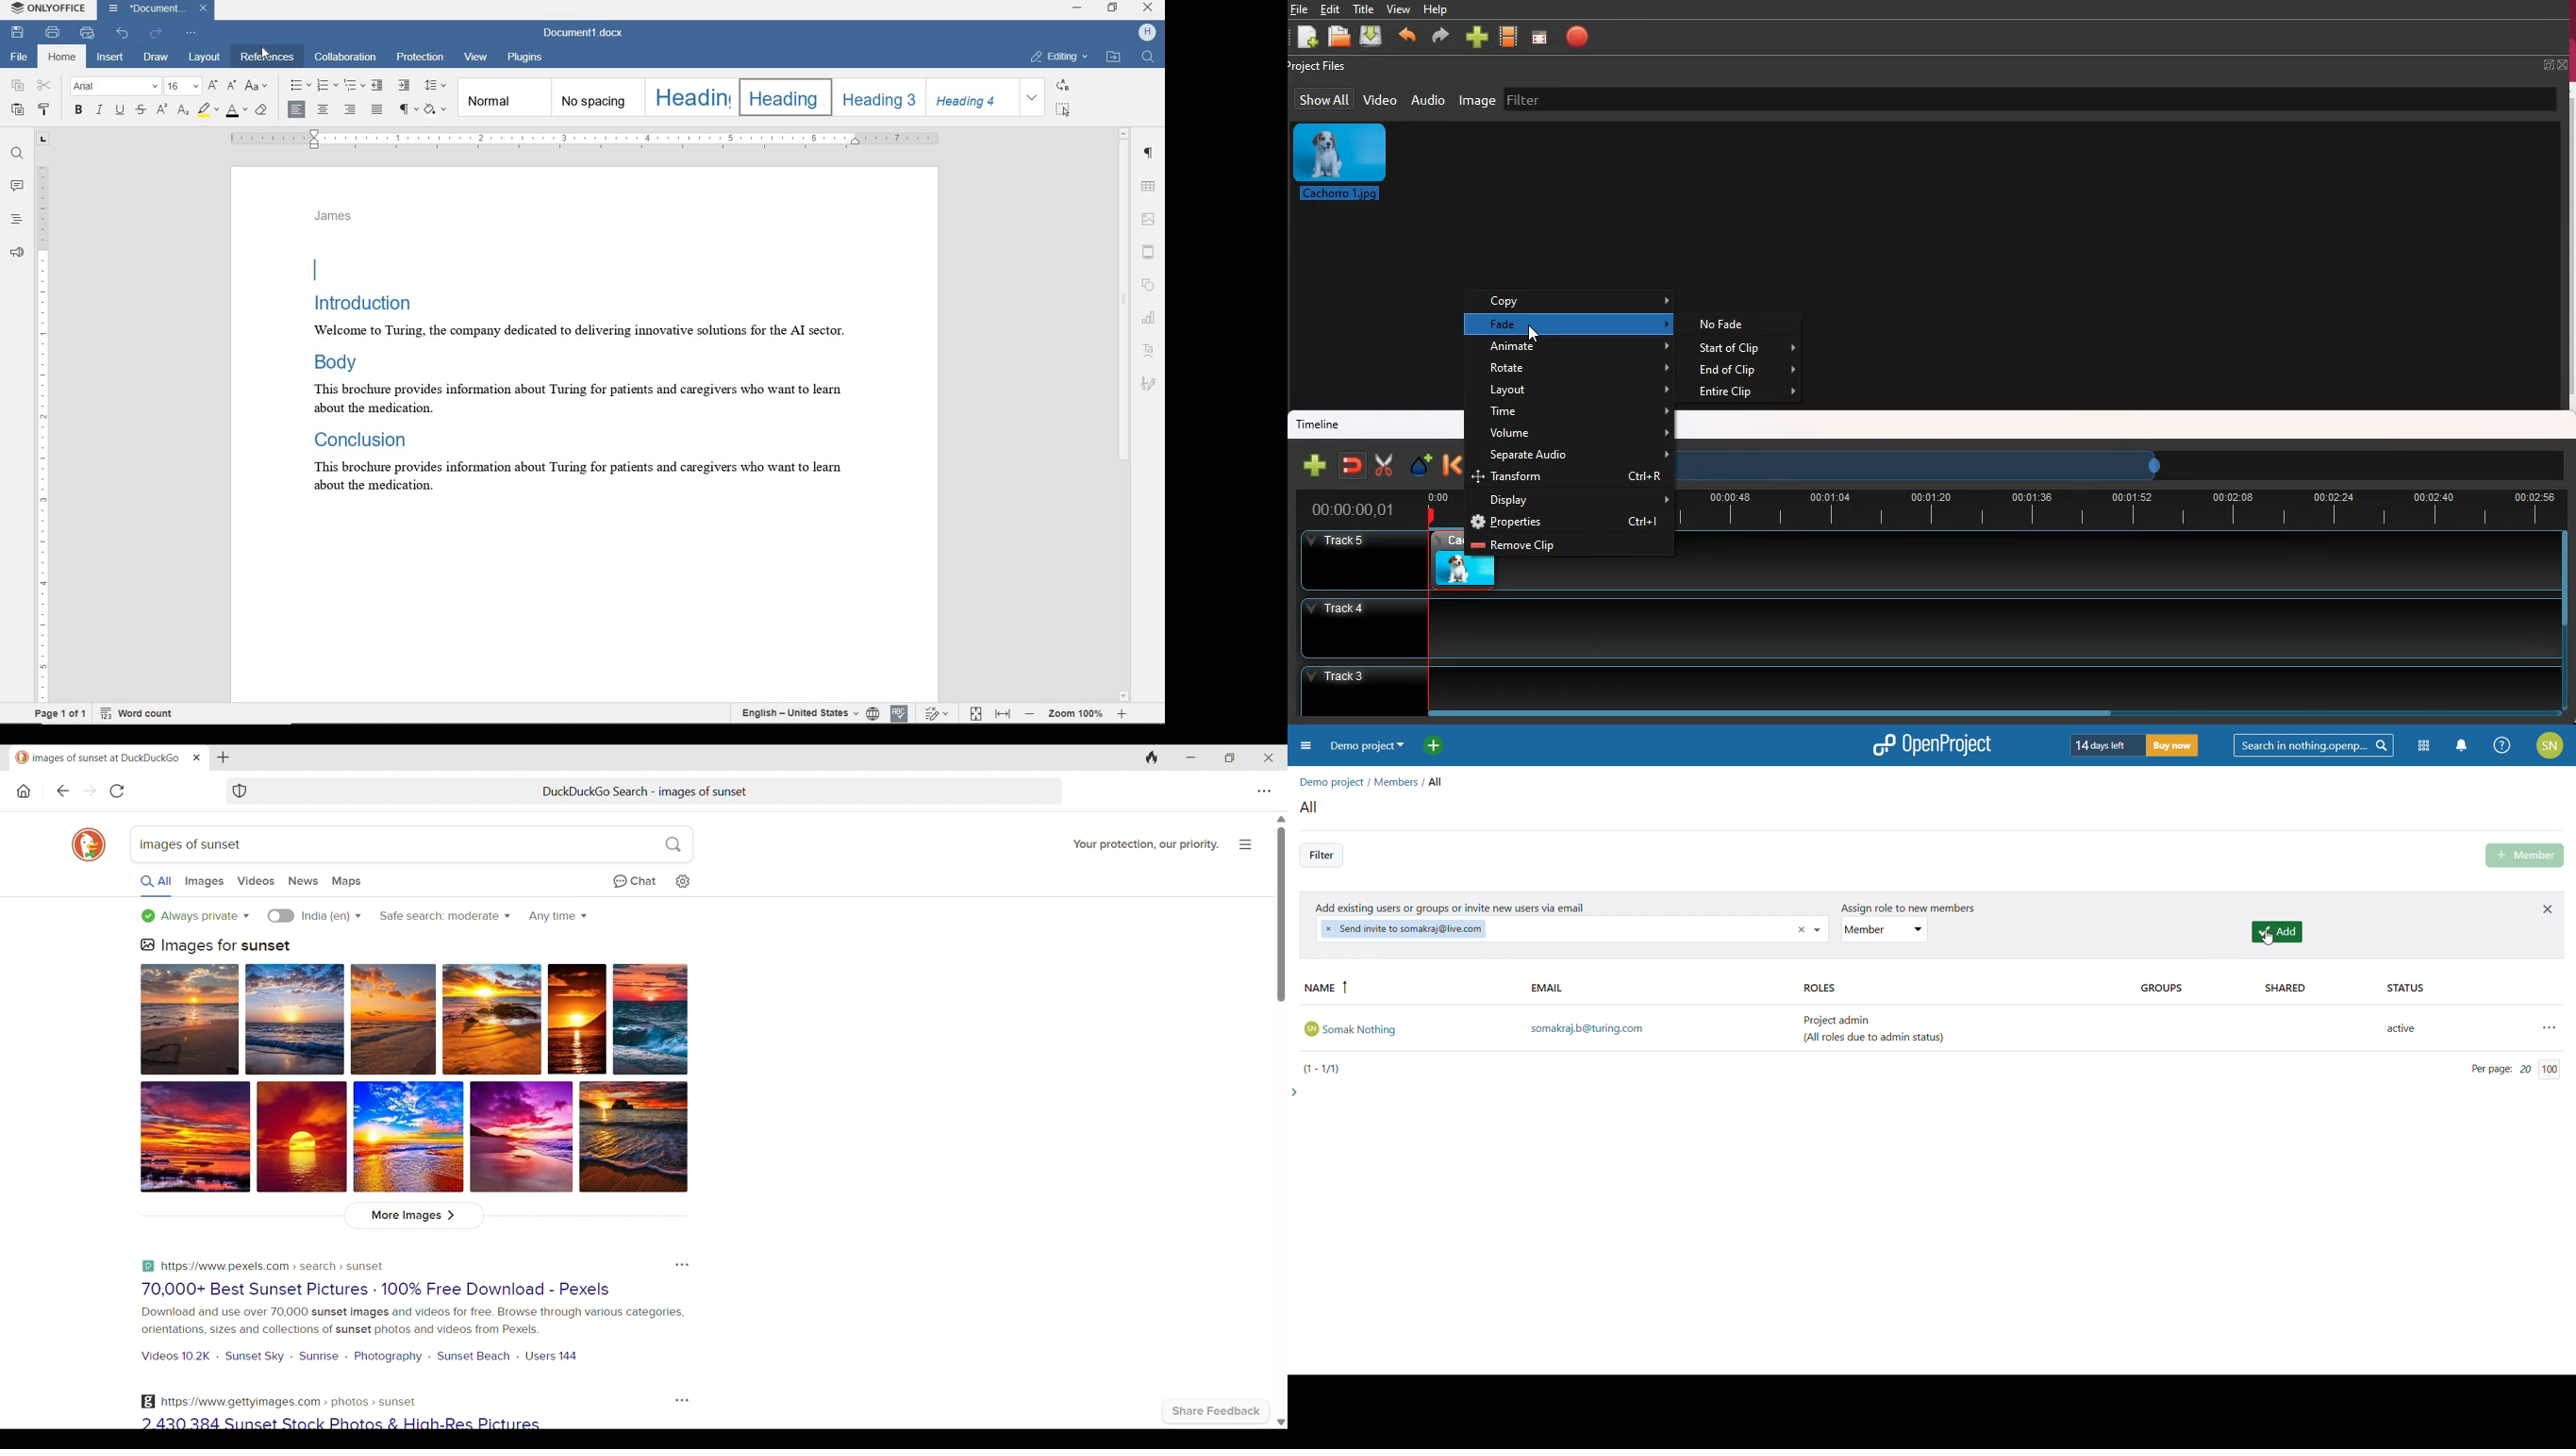 This screenshot has height=1456, width=2576. What do you see at coordinates (2107, 745) in the screenshot?
I see `days left of trial` at bounding box center [2107, 745].